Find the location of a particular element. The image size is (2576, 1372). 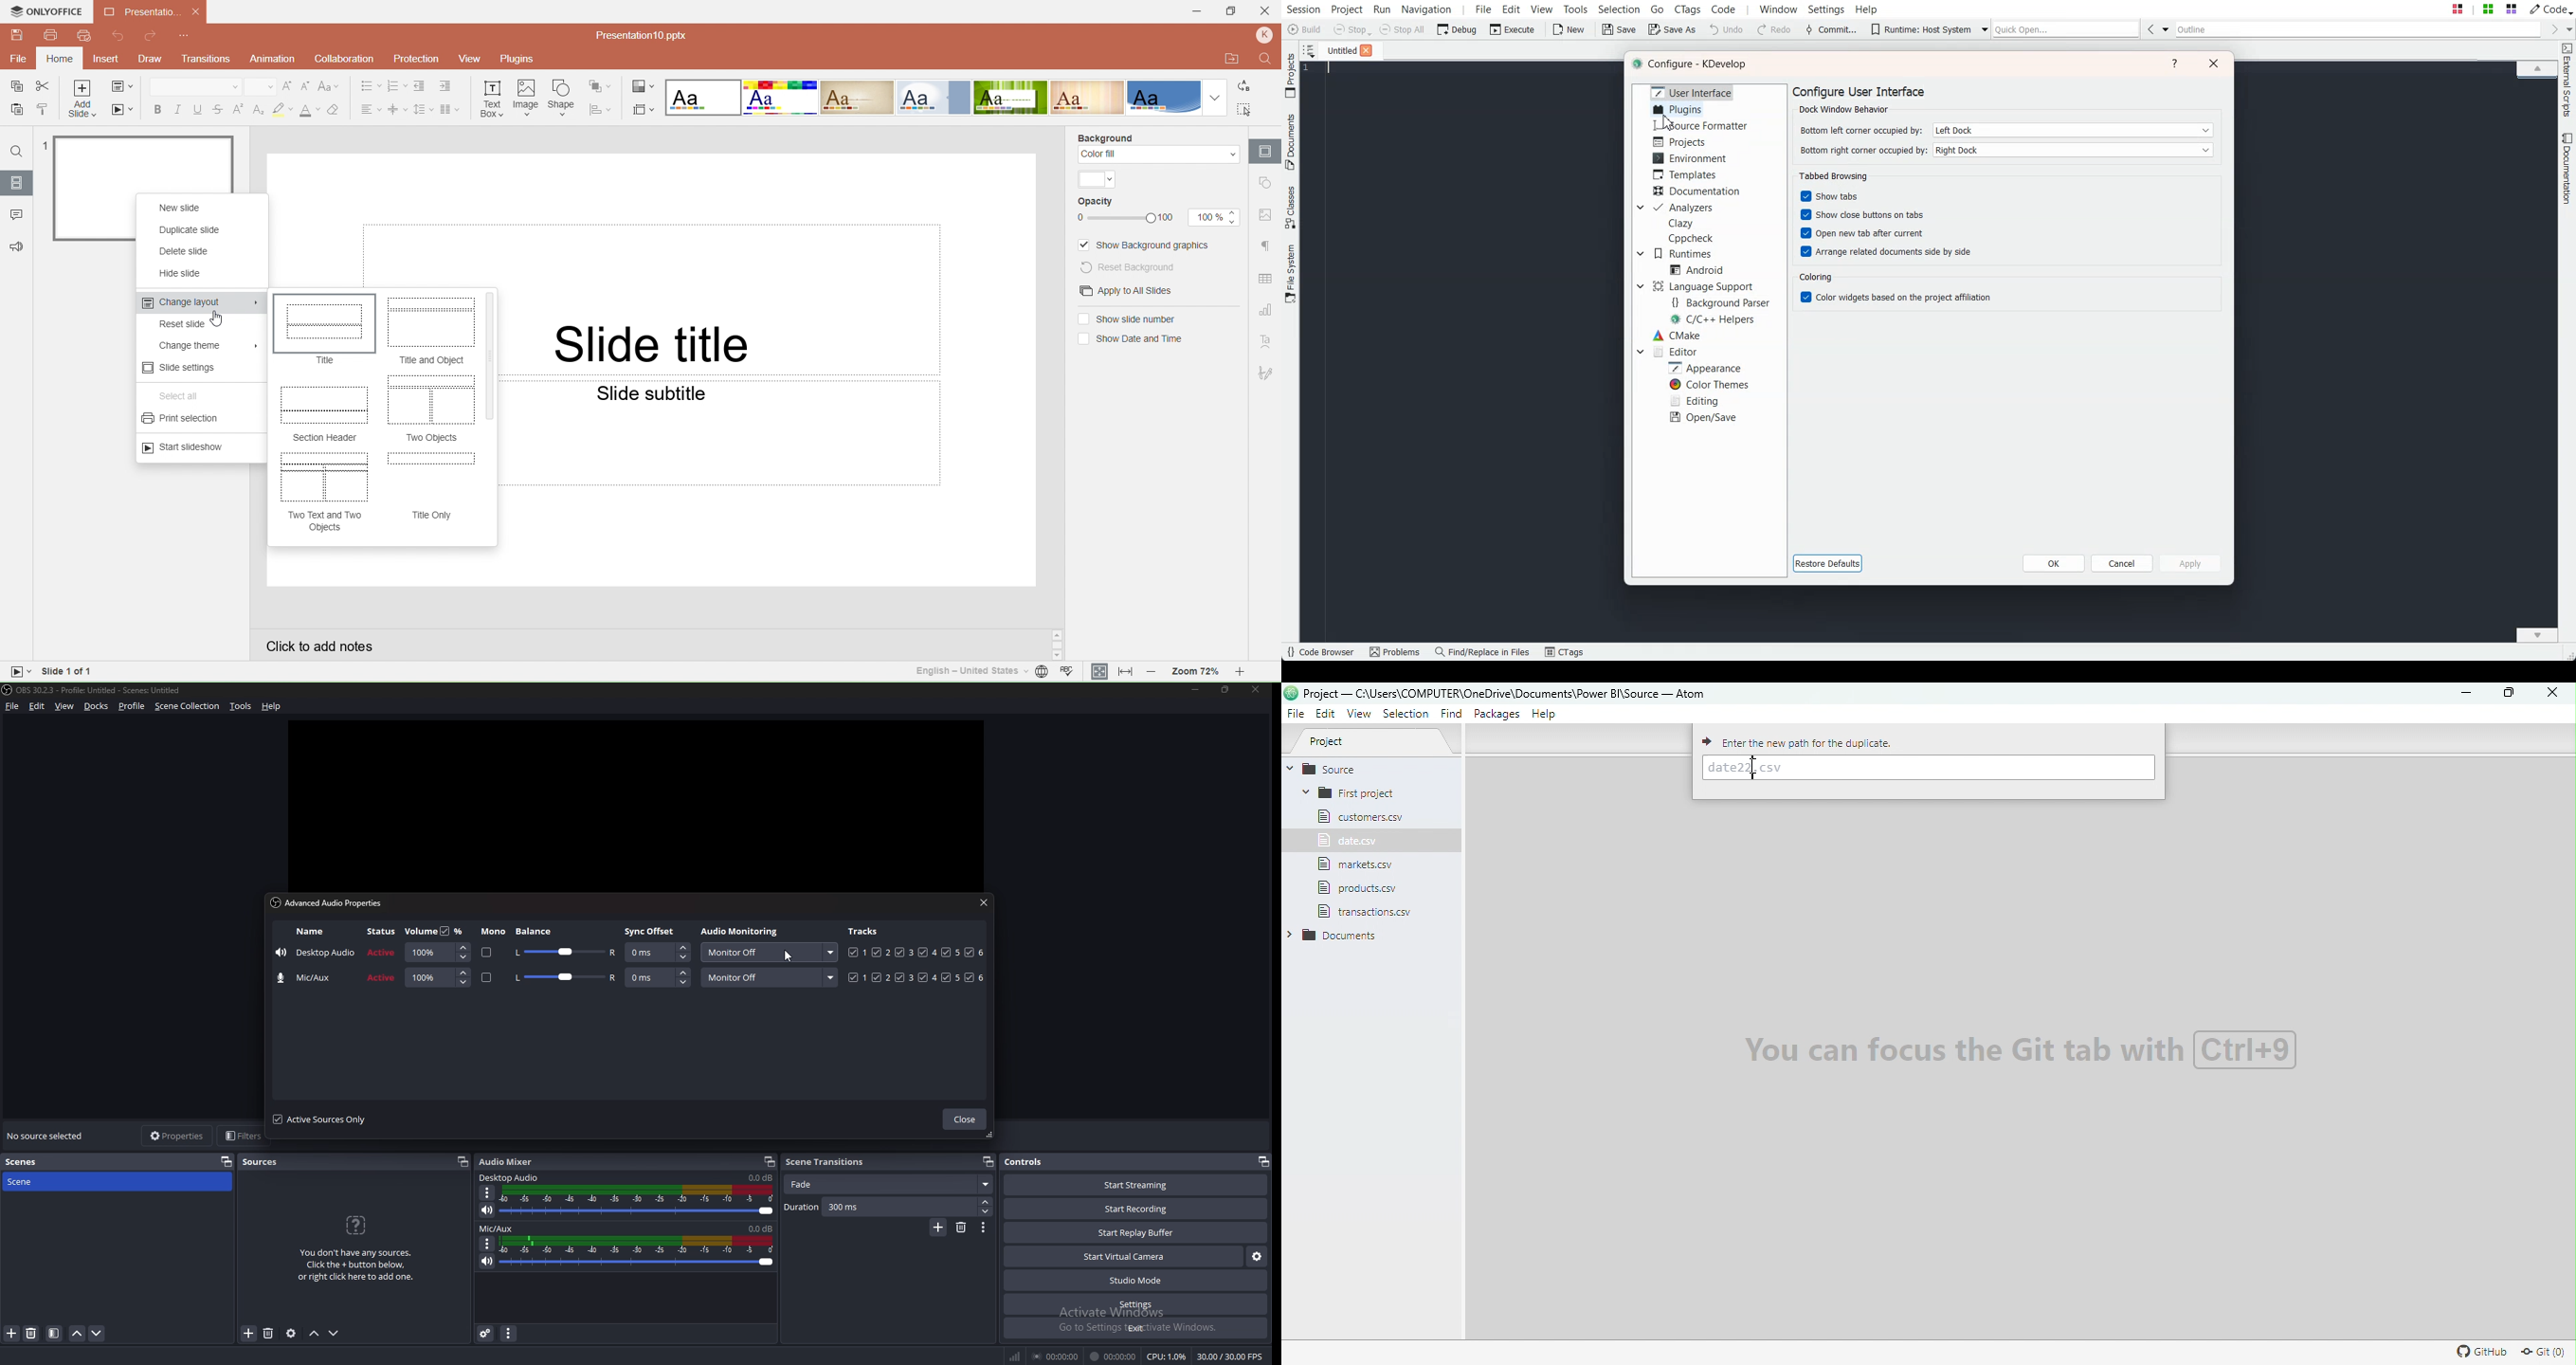

Title only Preview layout is located at coordinates (429, 473).